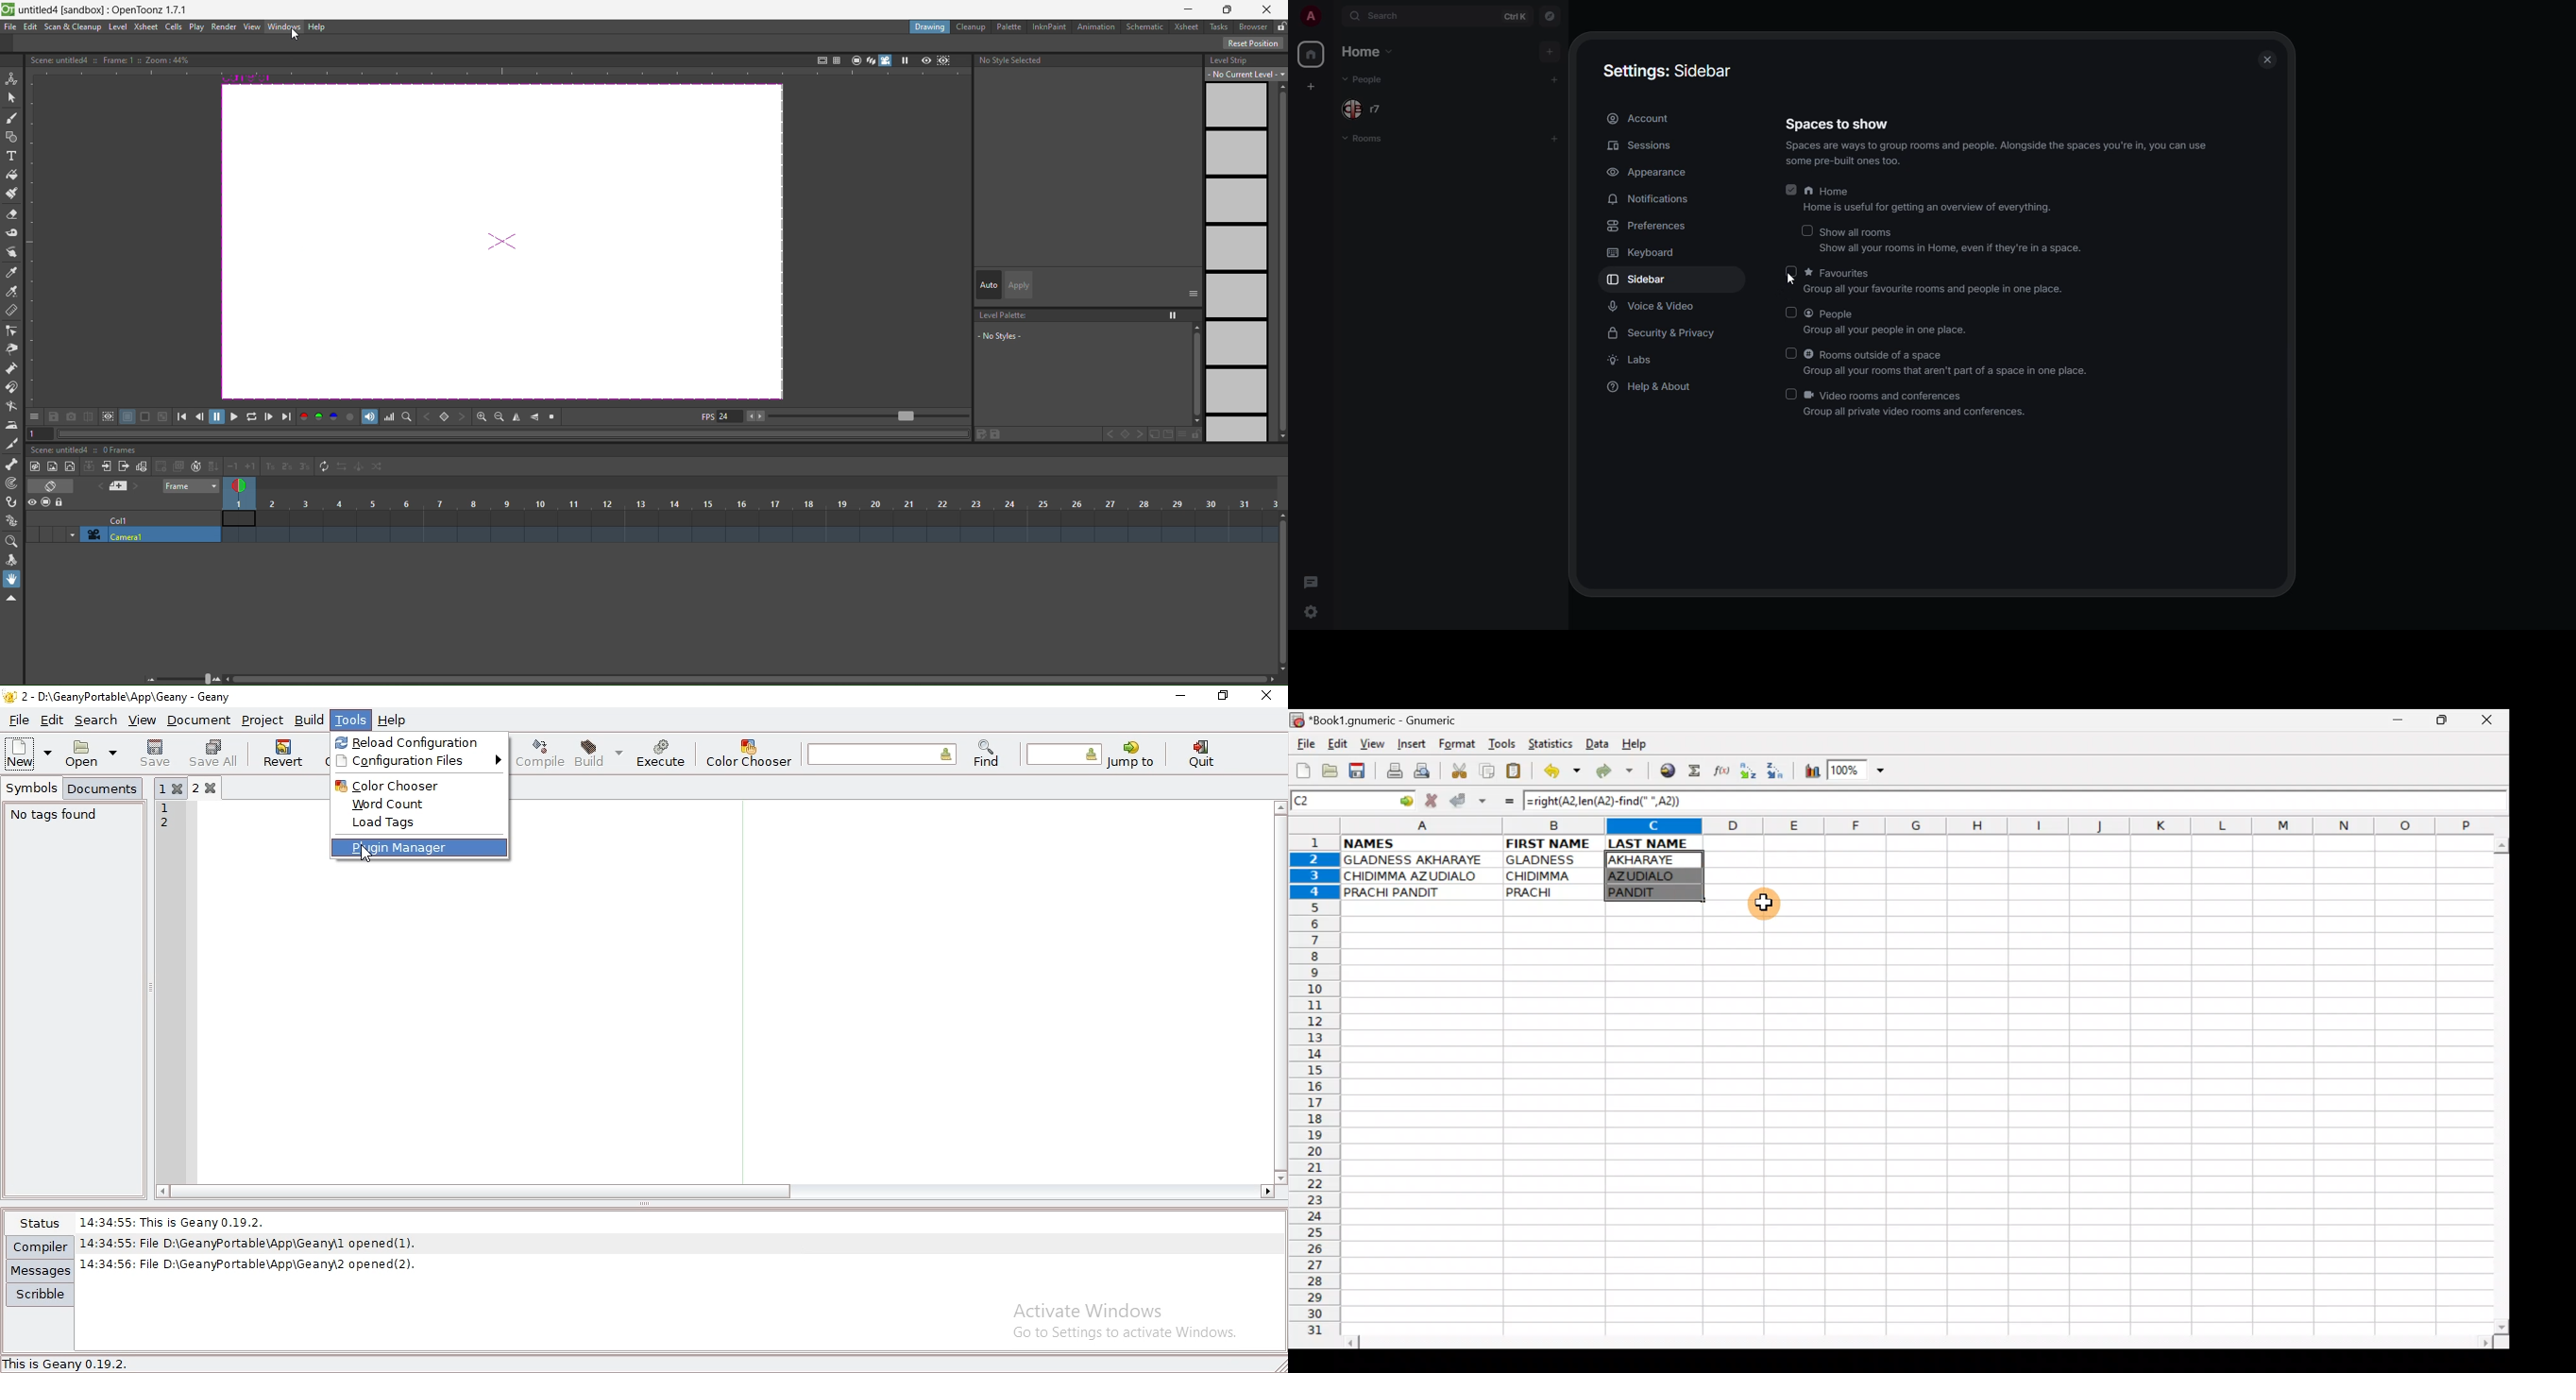 The image size is (2576, 1400). I want to click on Close, so click(2490, 723).